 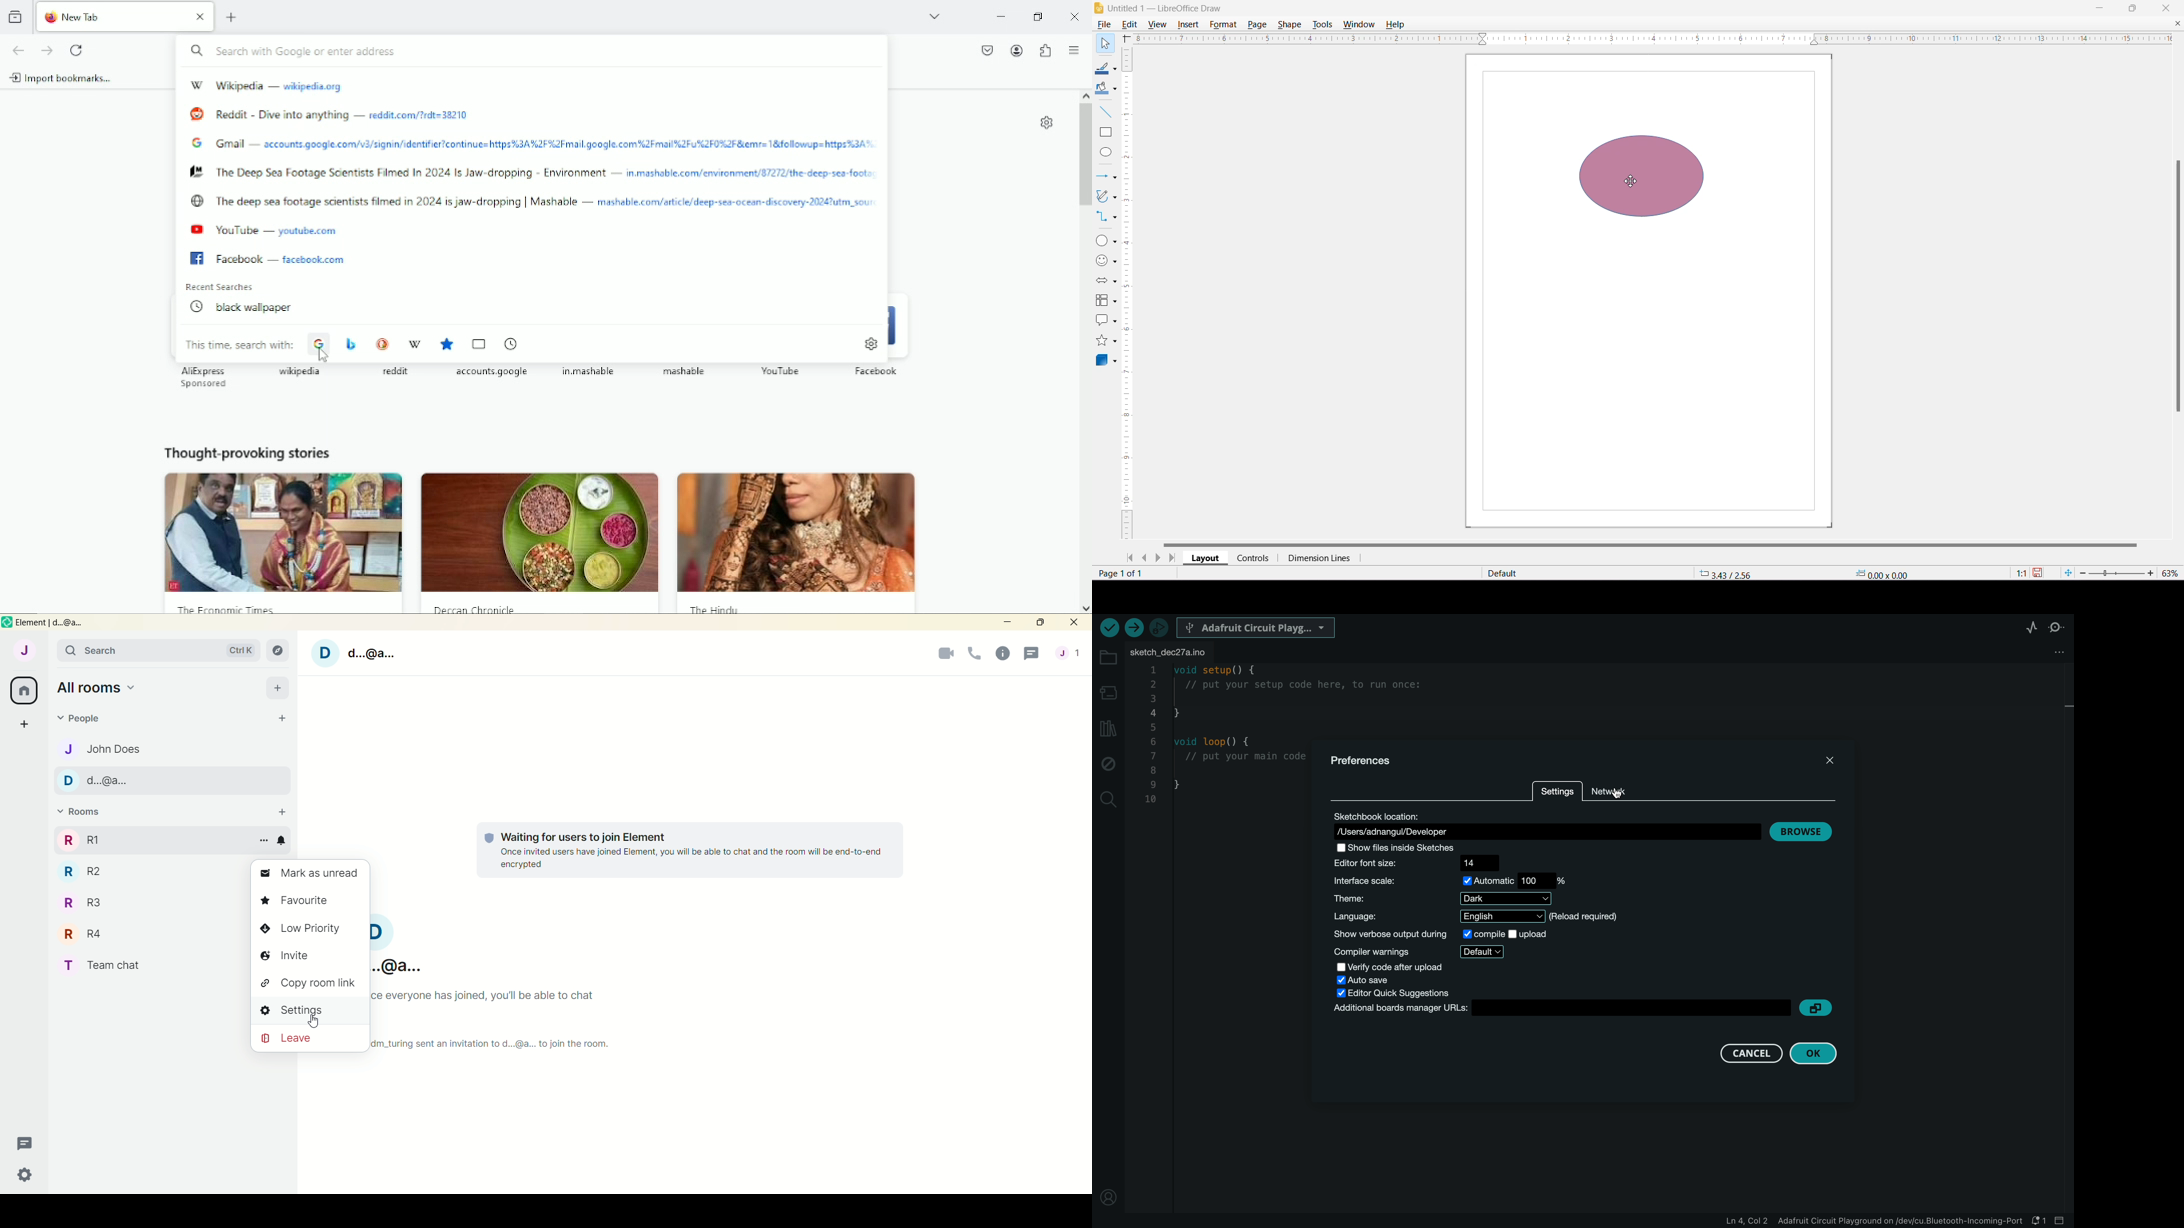 I want to click on copy room , so click(x=308, y=984).